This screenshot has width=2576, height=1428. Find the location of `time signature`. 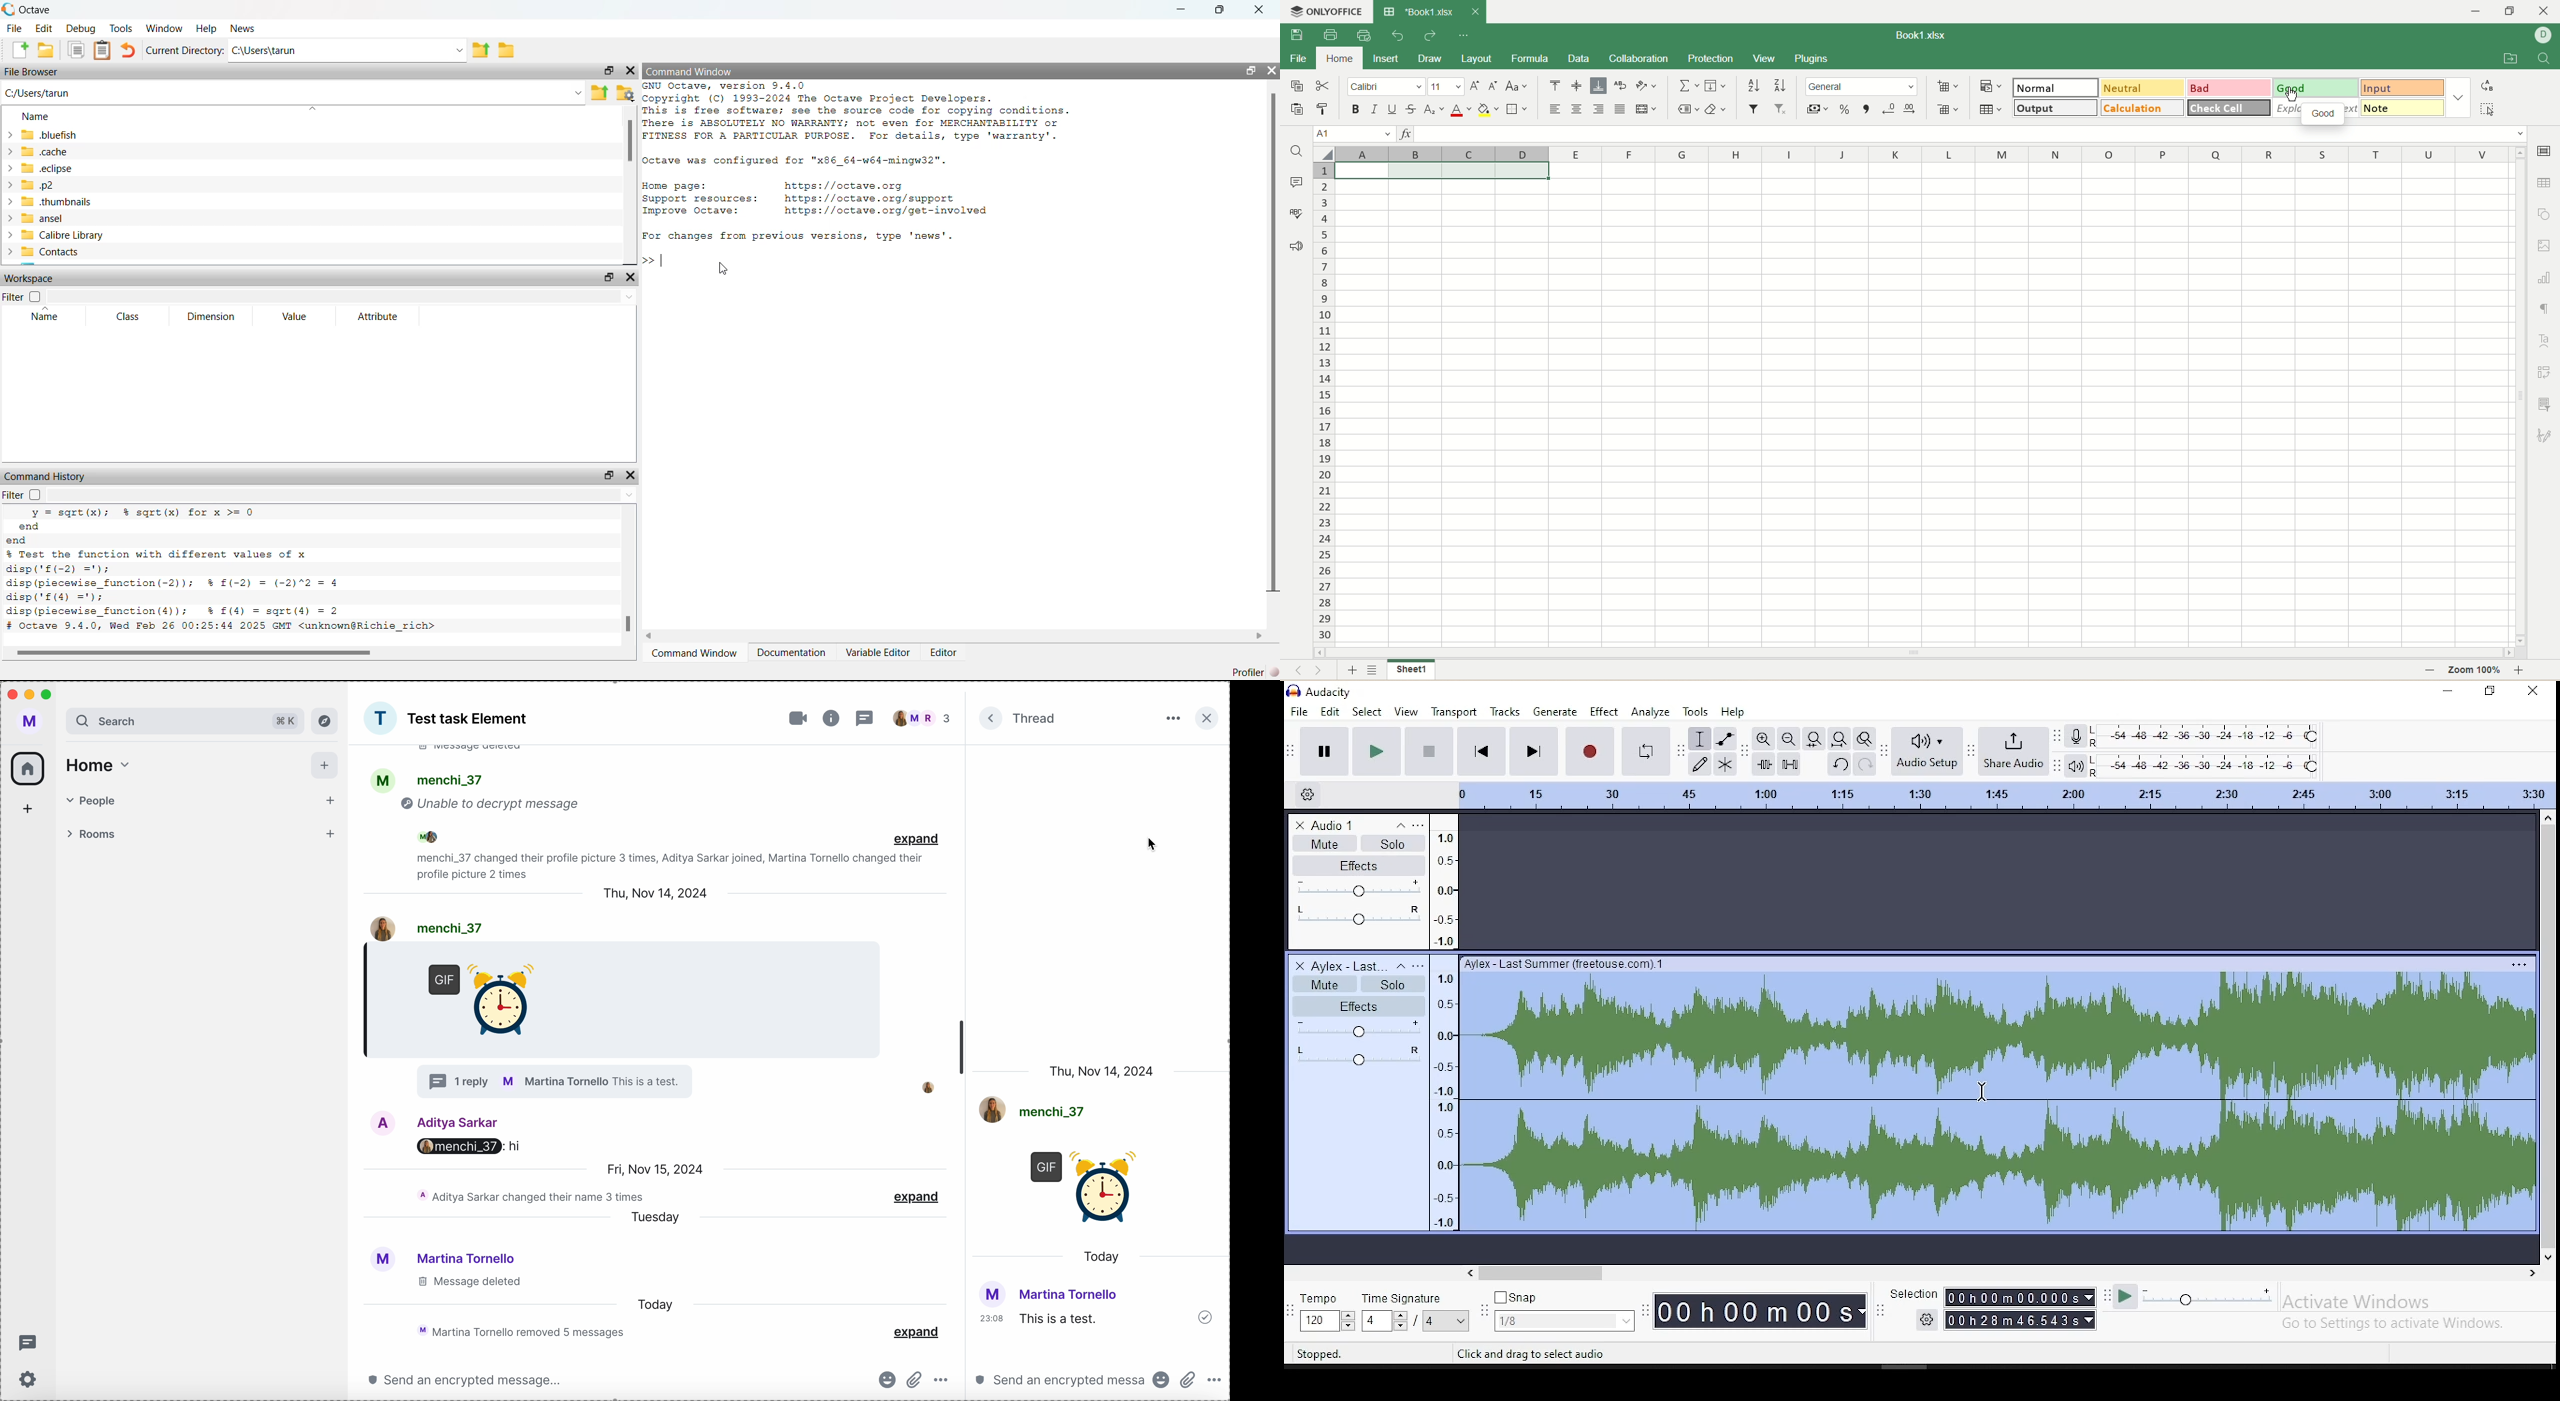

time signature is located at coordinates (1417, 1313).